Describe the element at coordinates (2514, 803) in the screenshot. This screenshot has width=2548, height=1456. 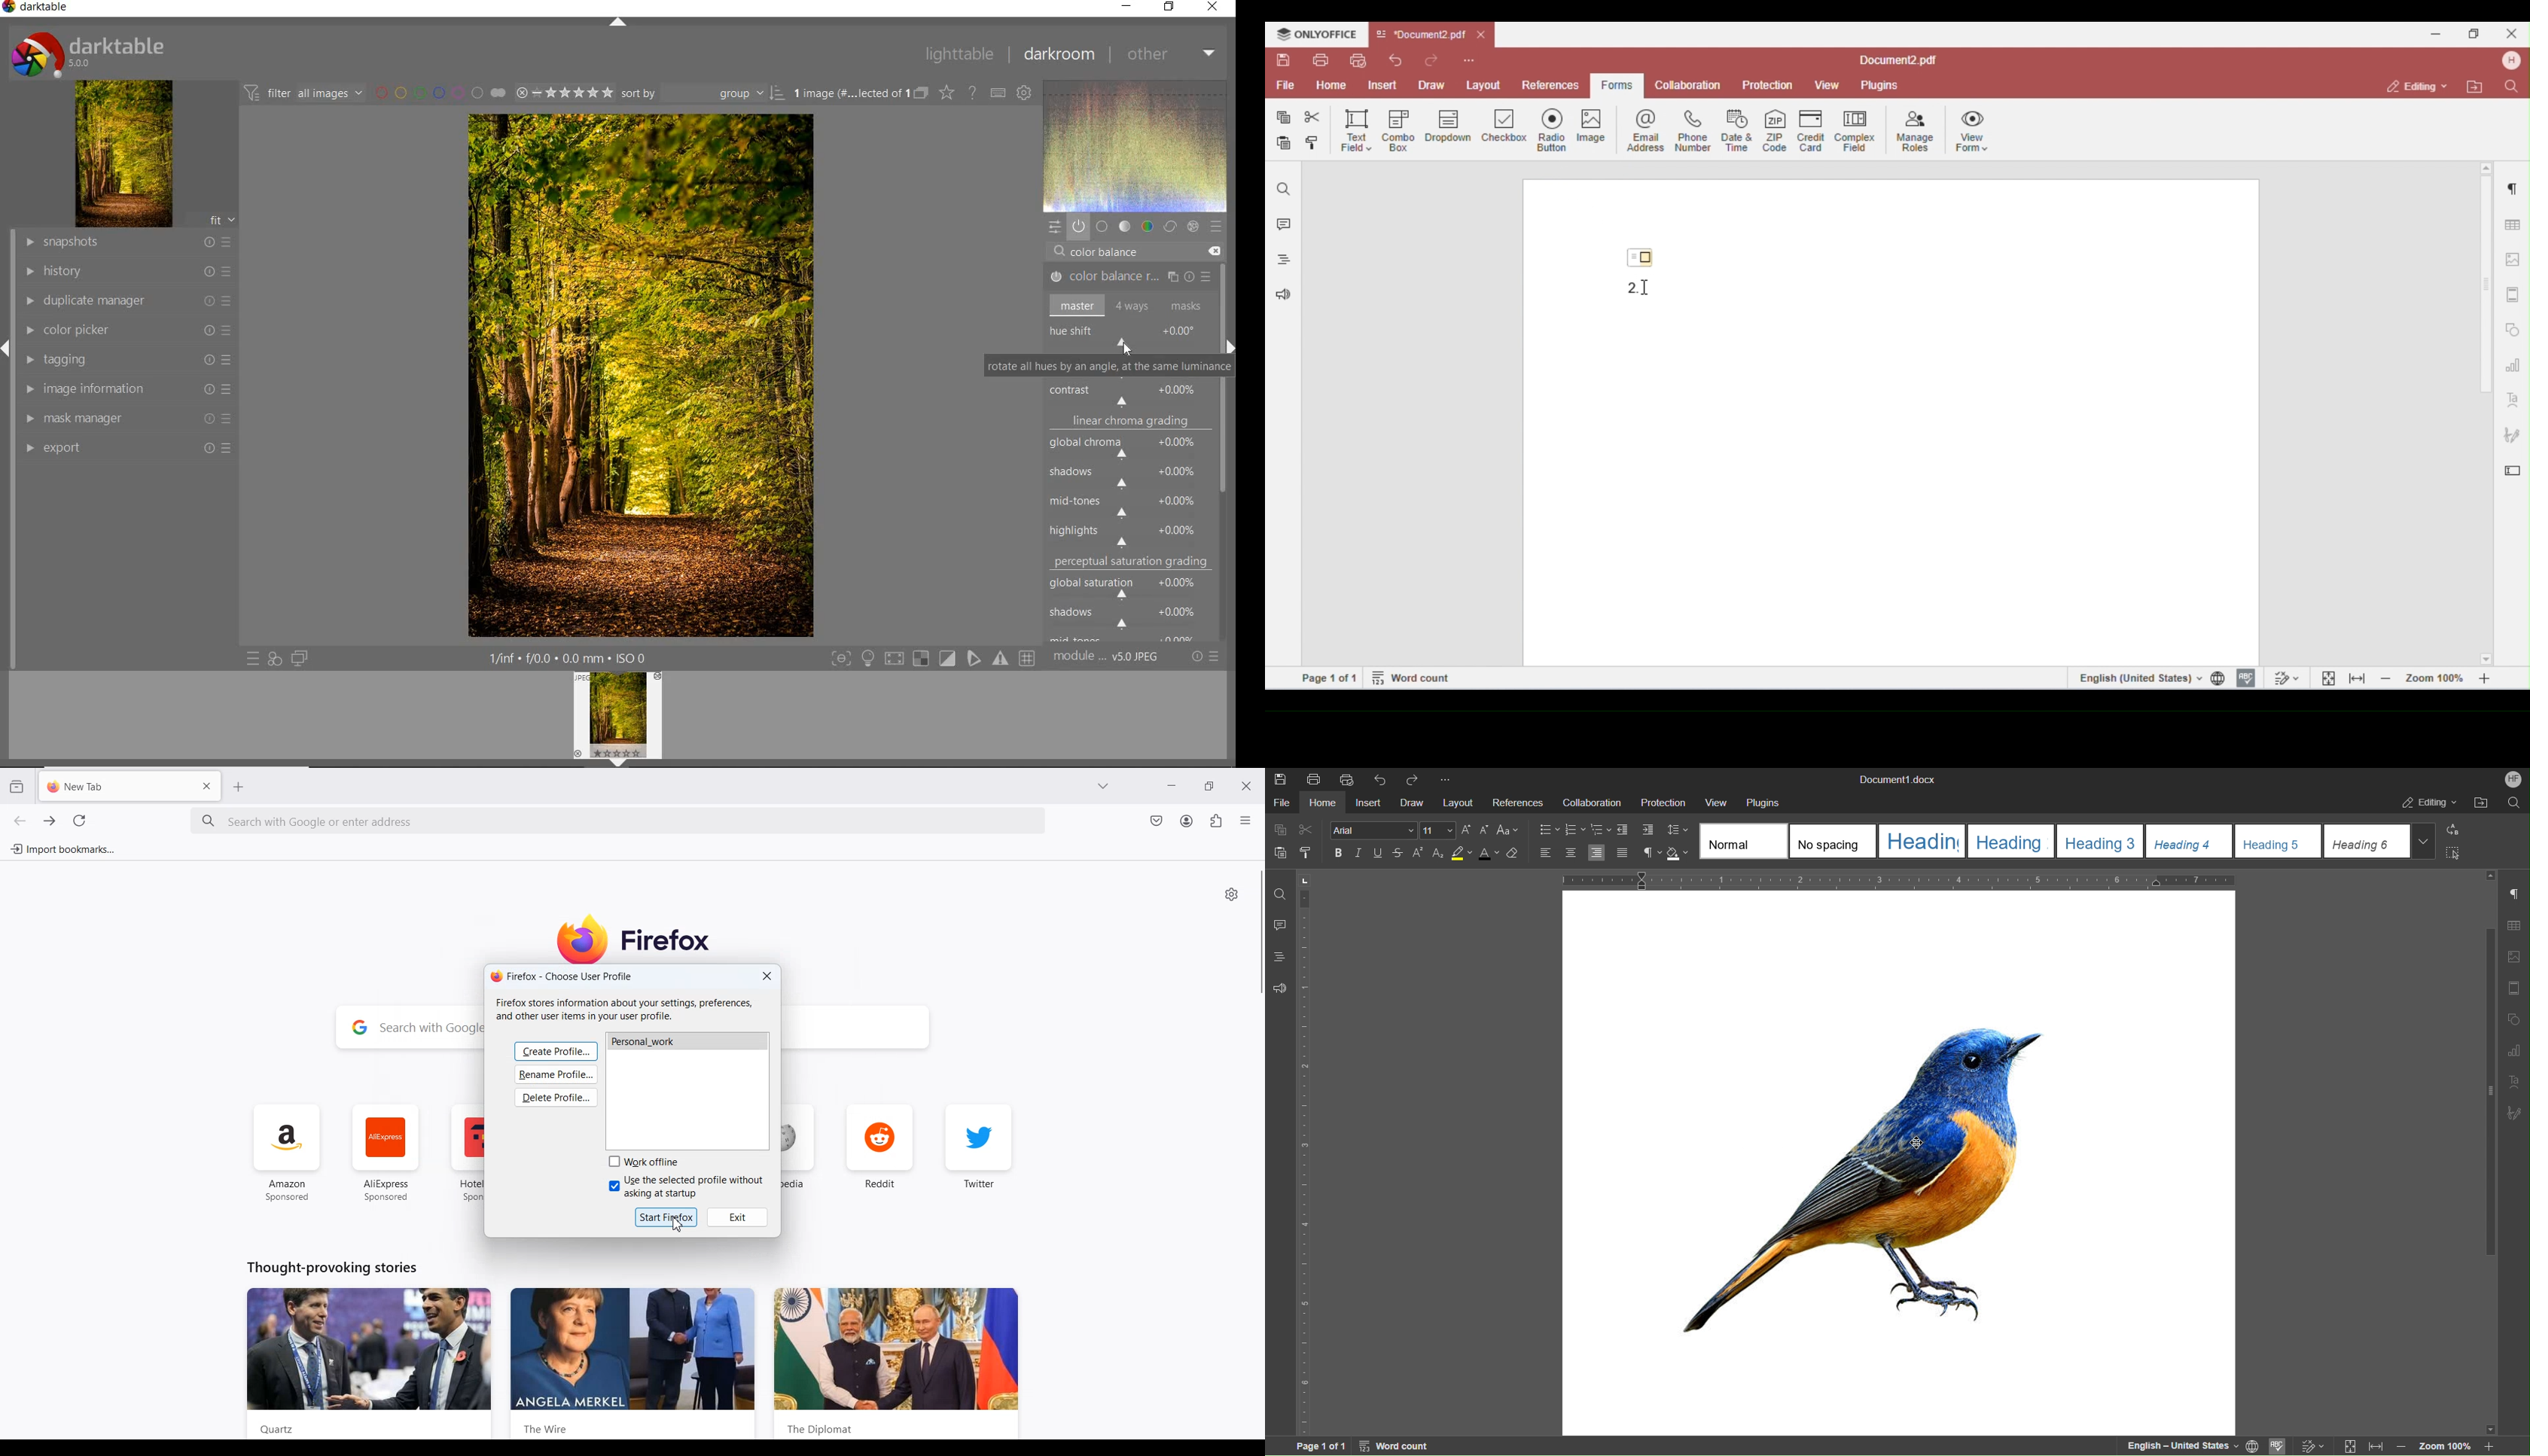
I see `Search` at that location.